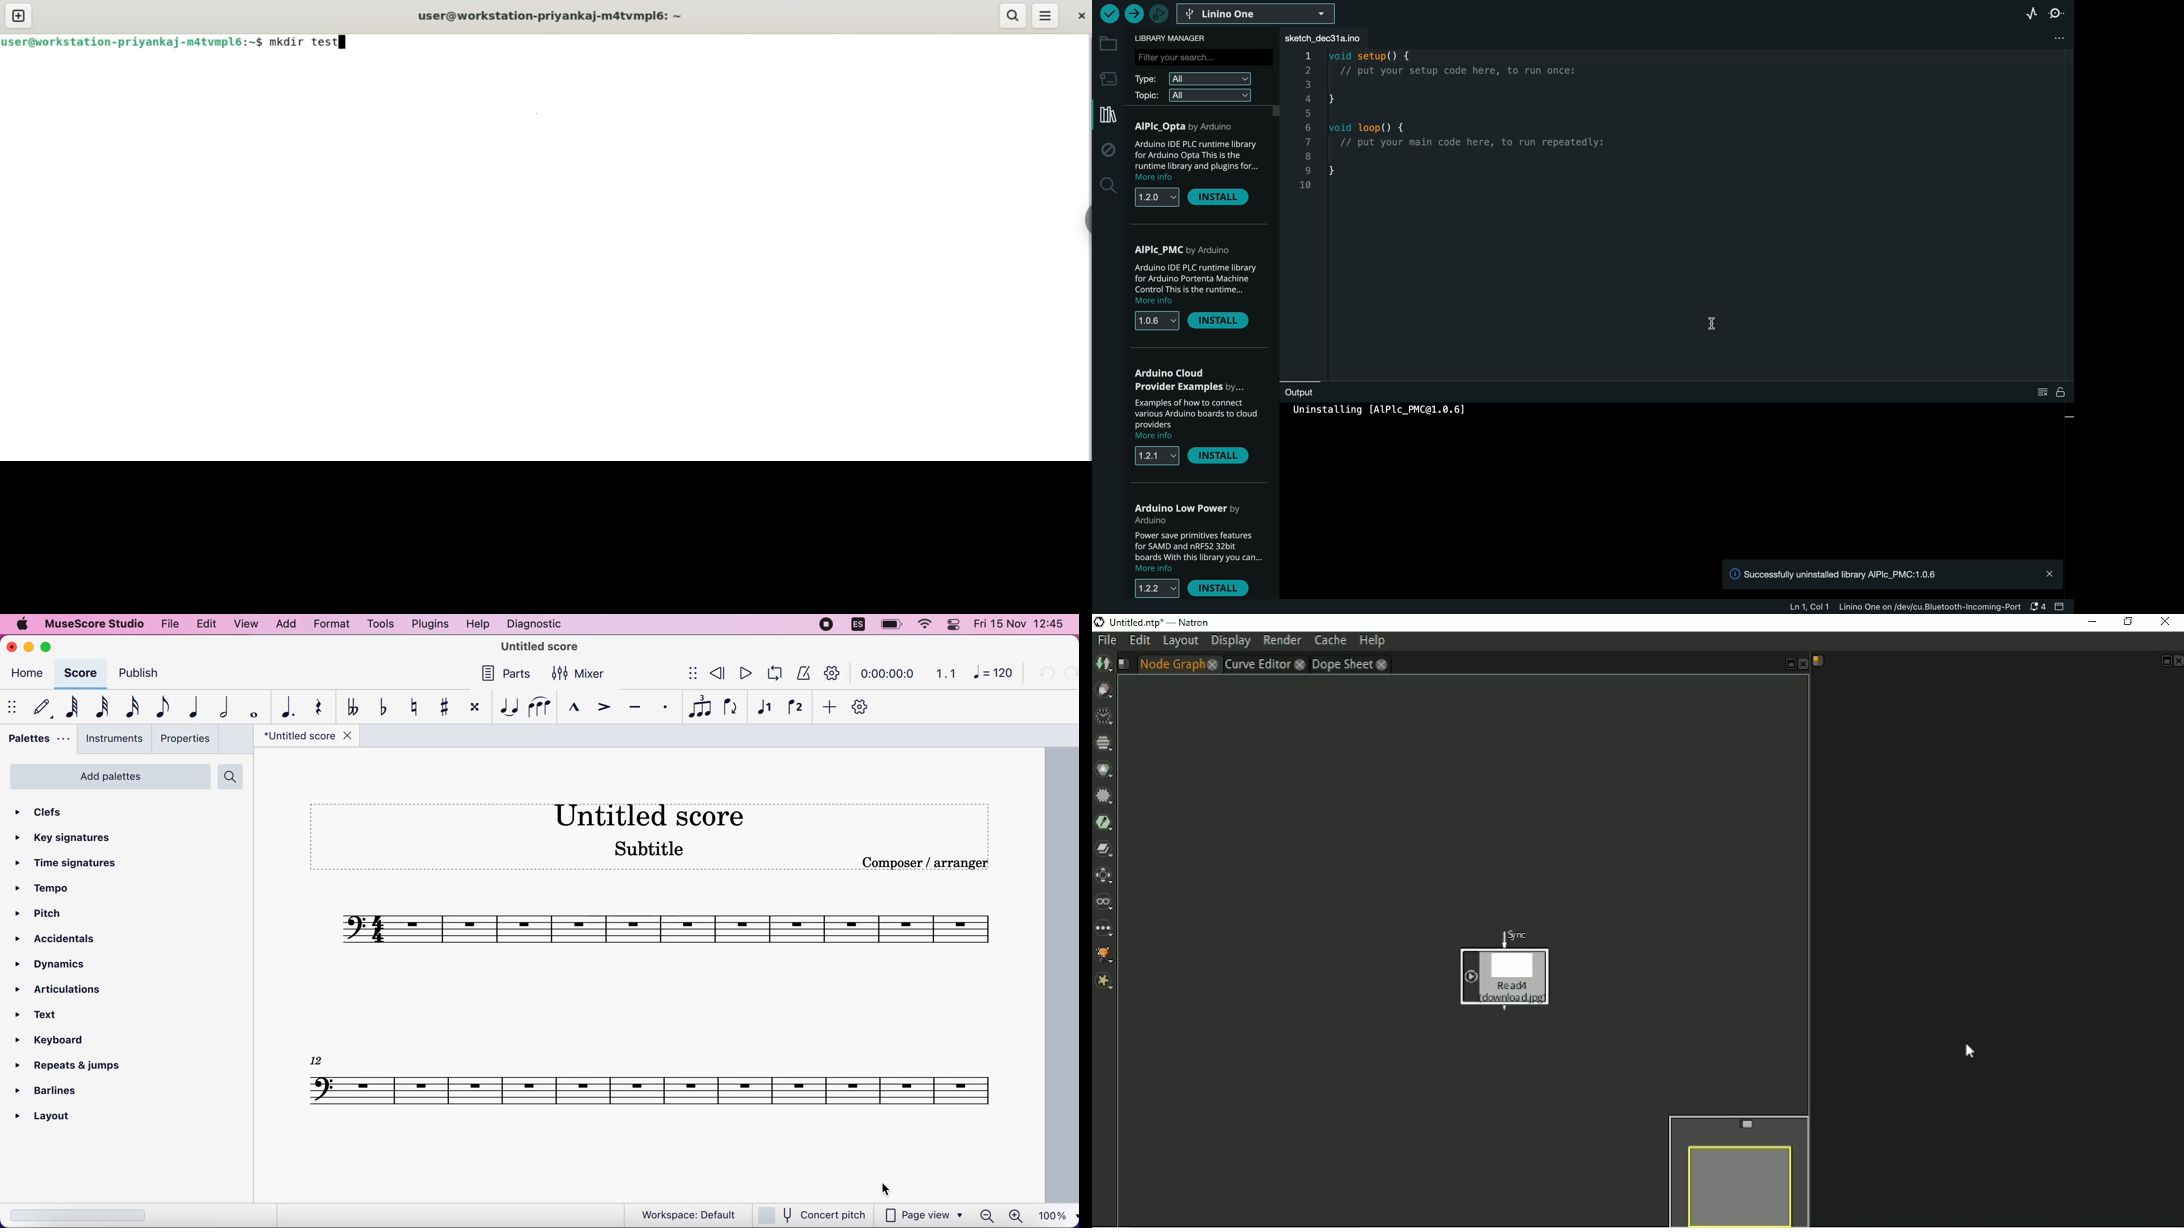  What do you see at coordinates (1191, 127) in the screenshot?
I see `AlPlc Opta` at bounding box center [1191, 127].